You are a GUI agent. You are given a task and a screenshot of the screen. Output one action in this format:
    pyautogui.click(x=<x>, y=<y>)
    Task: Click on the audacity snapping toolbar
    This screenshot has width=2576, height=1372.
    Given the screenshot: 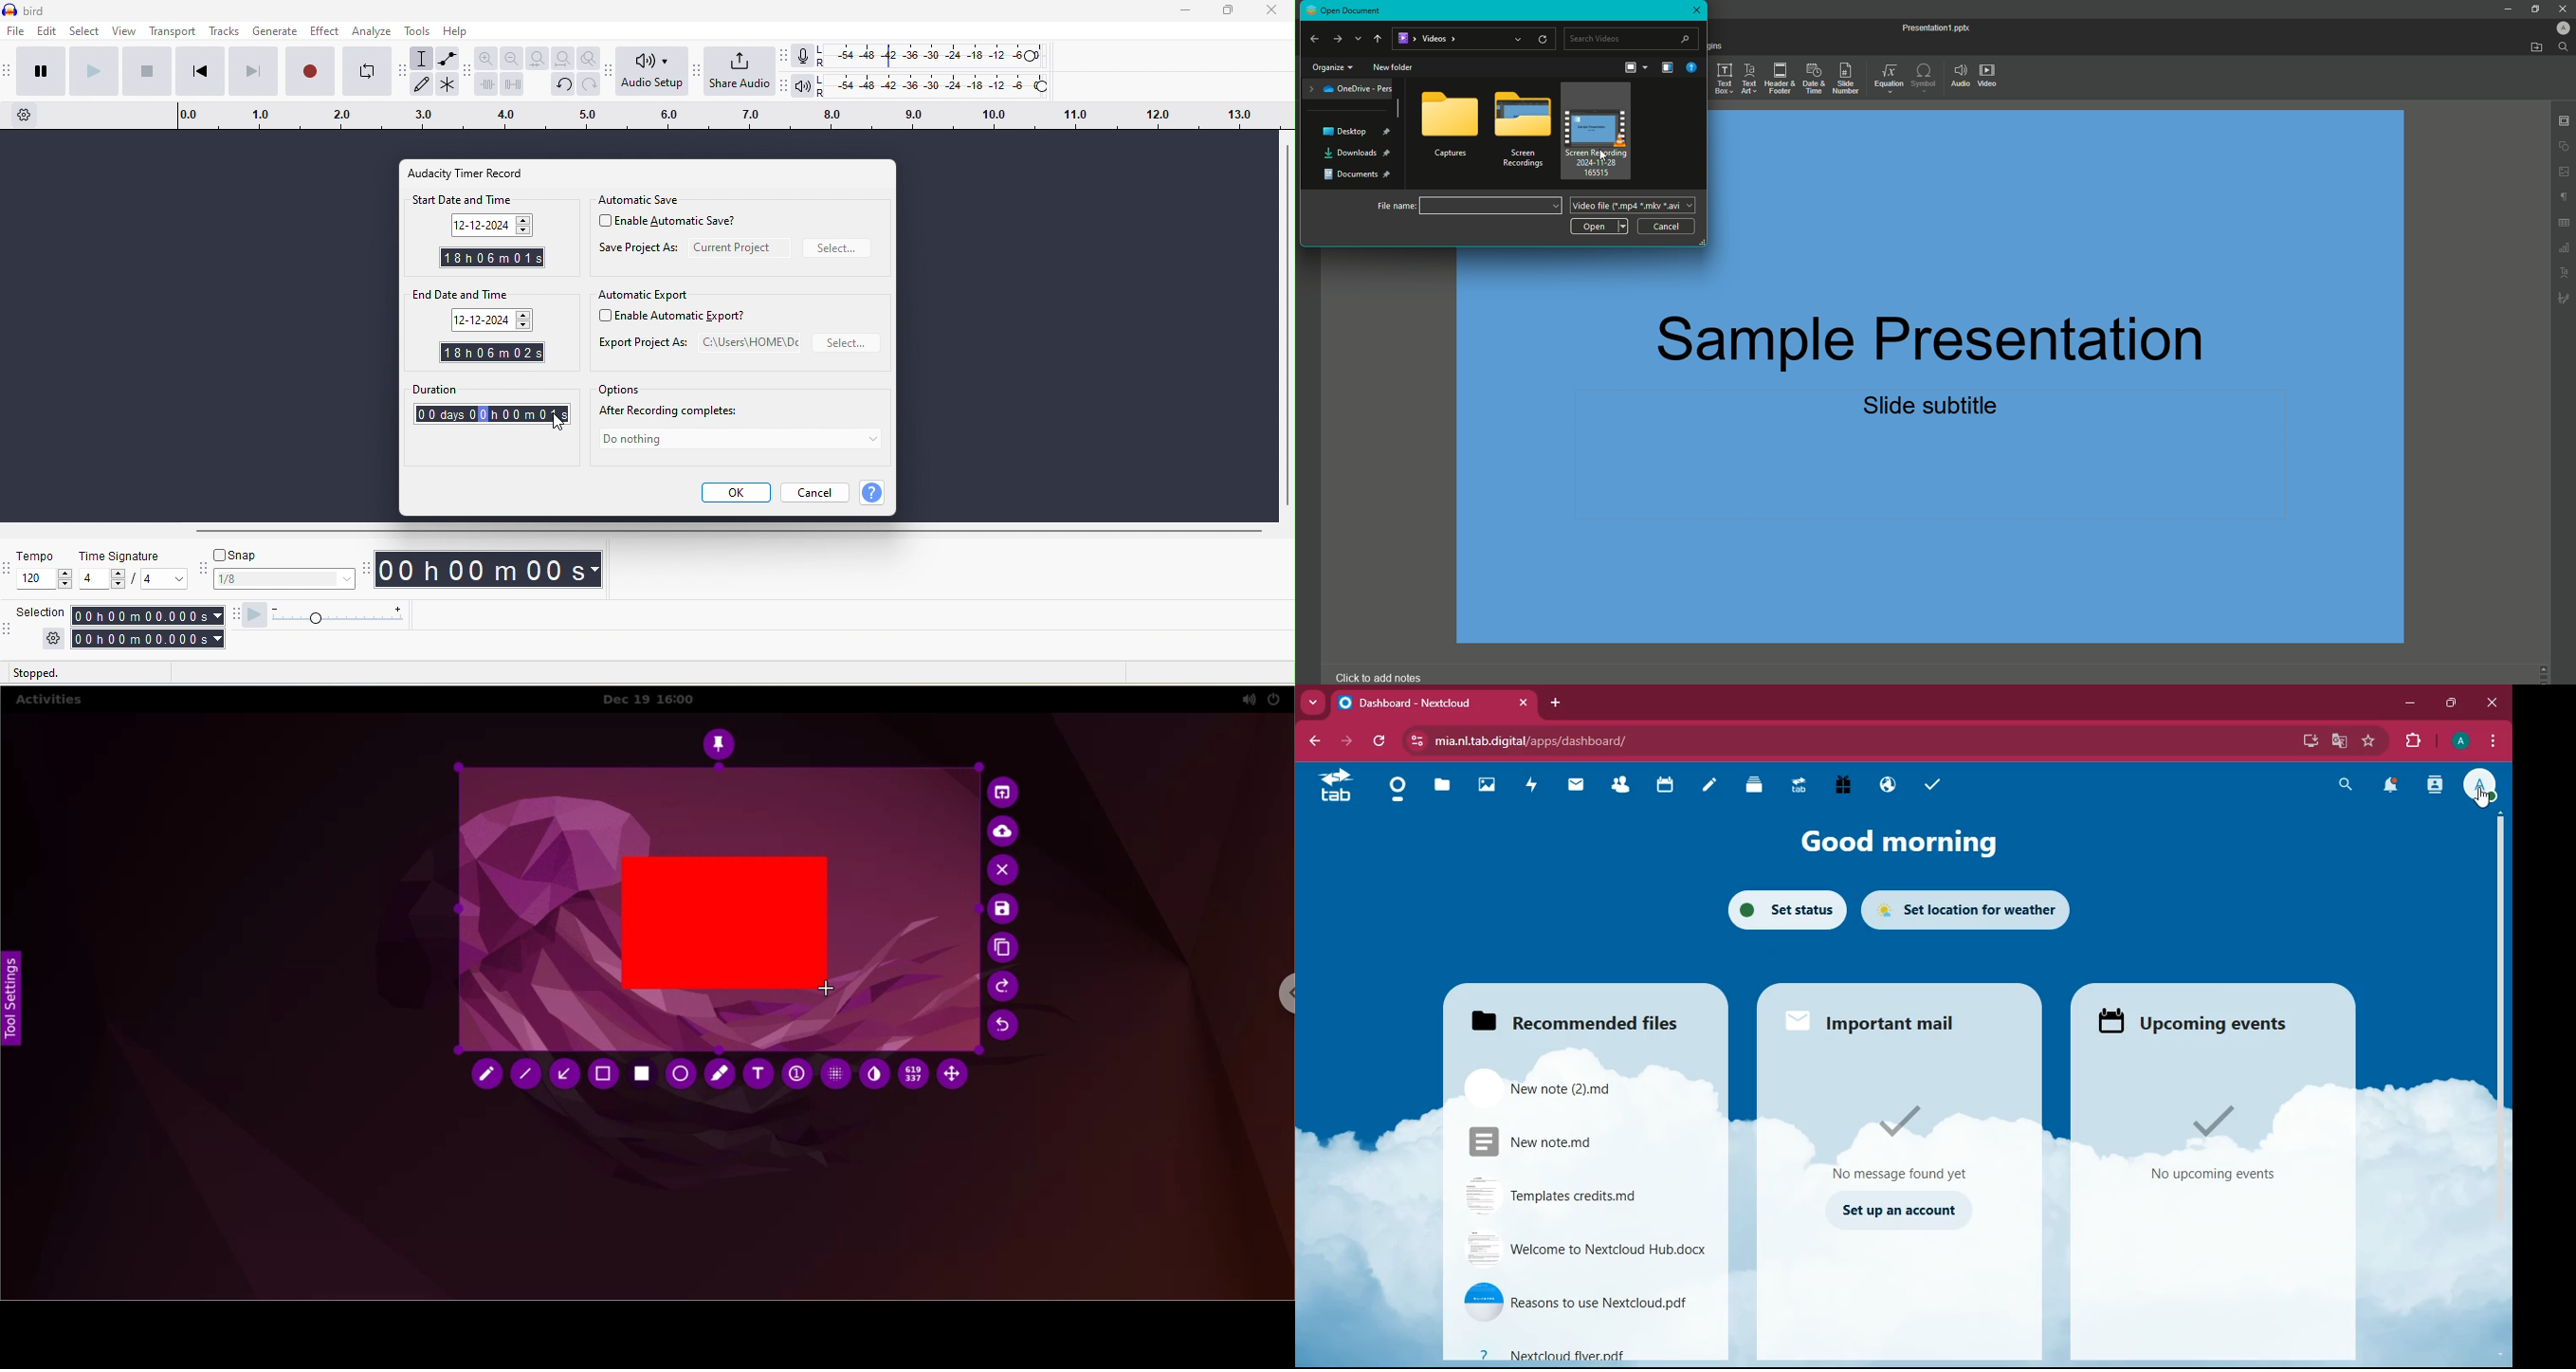 What is the action you would take?
    pyautogui.click(x=203, y=569)
    